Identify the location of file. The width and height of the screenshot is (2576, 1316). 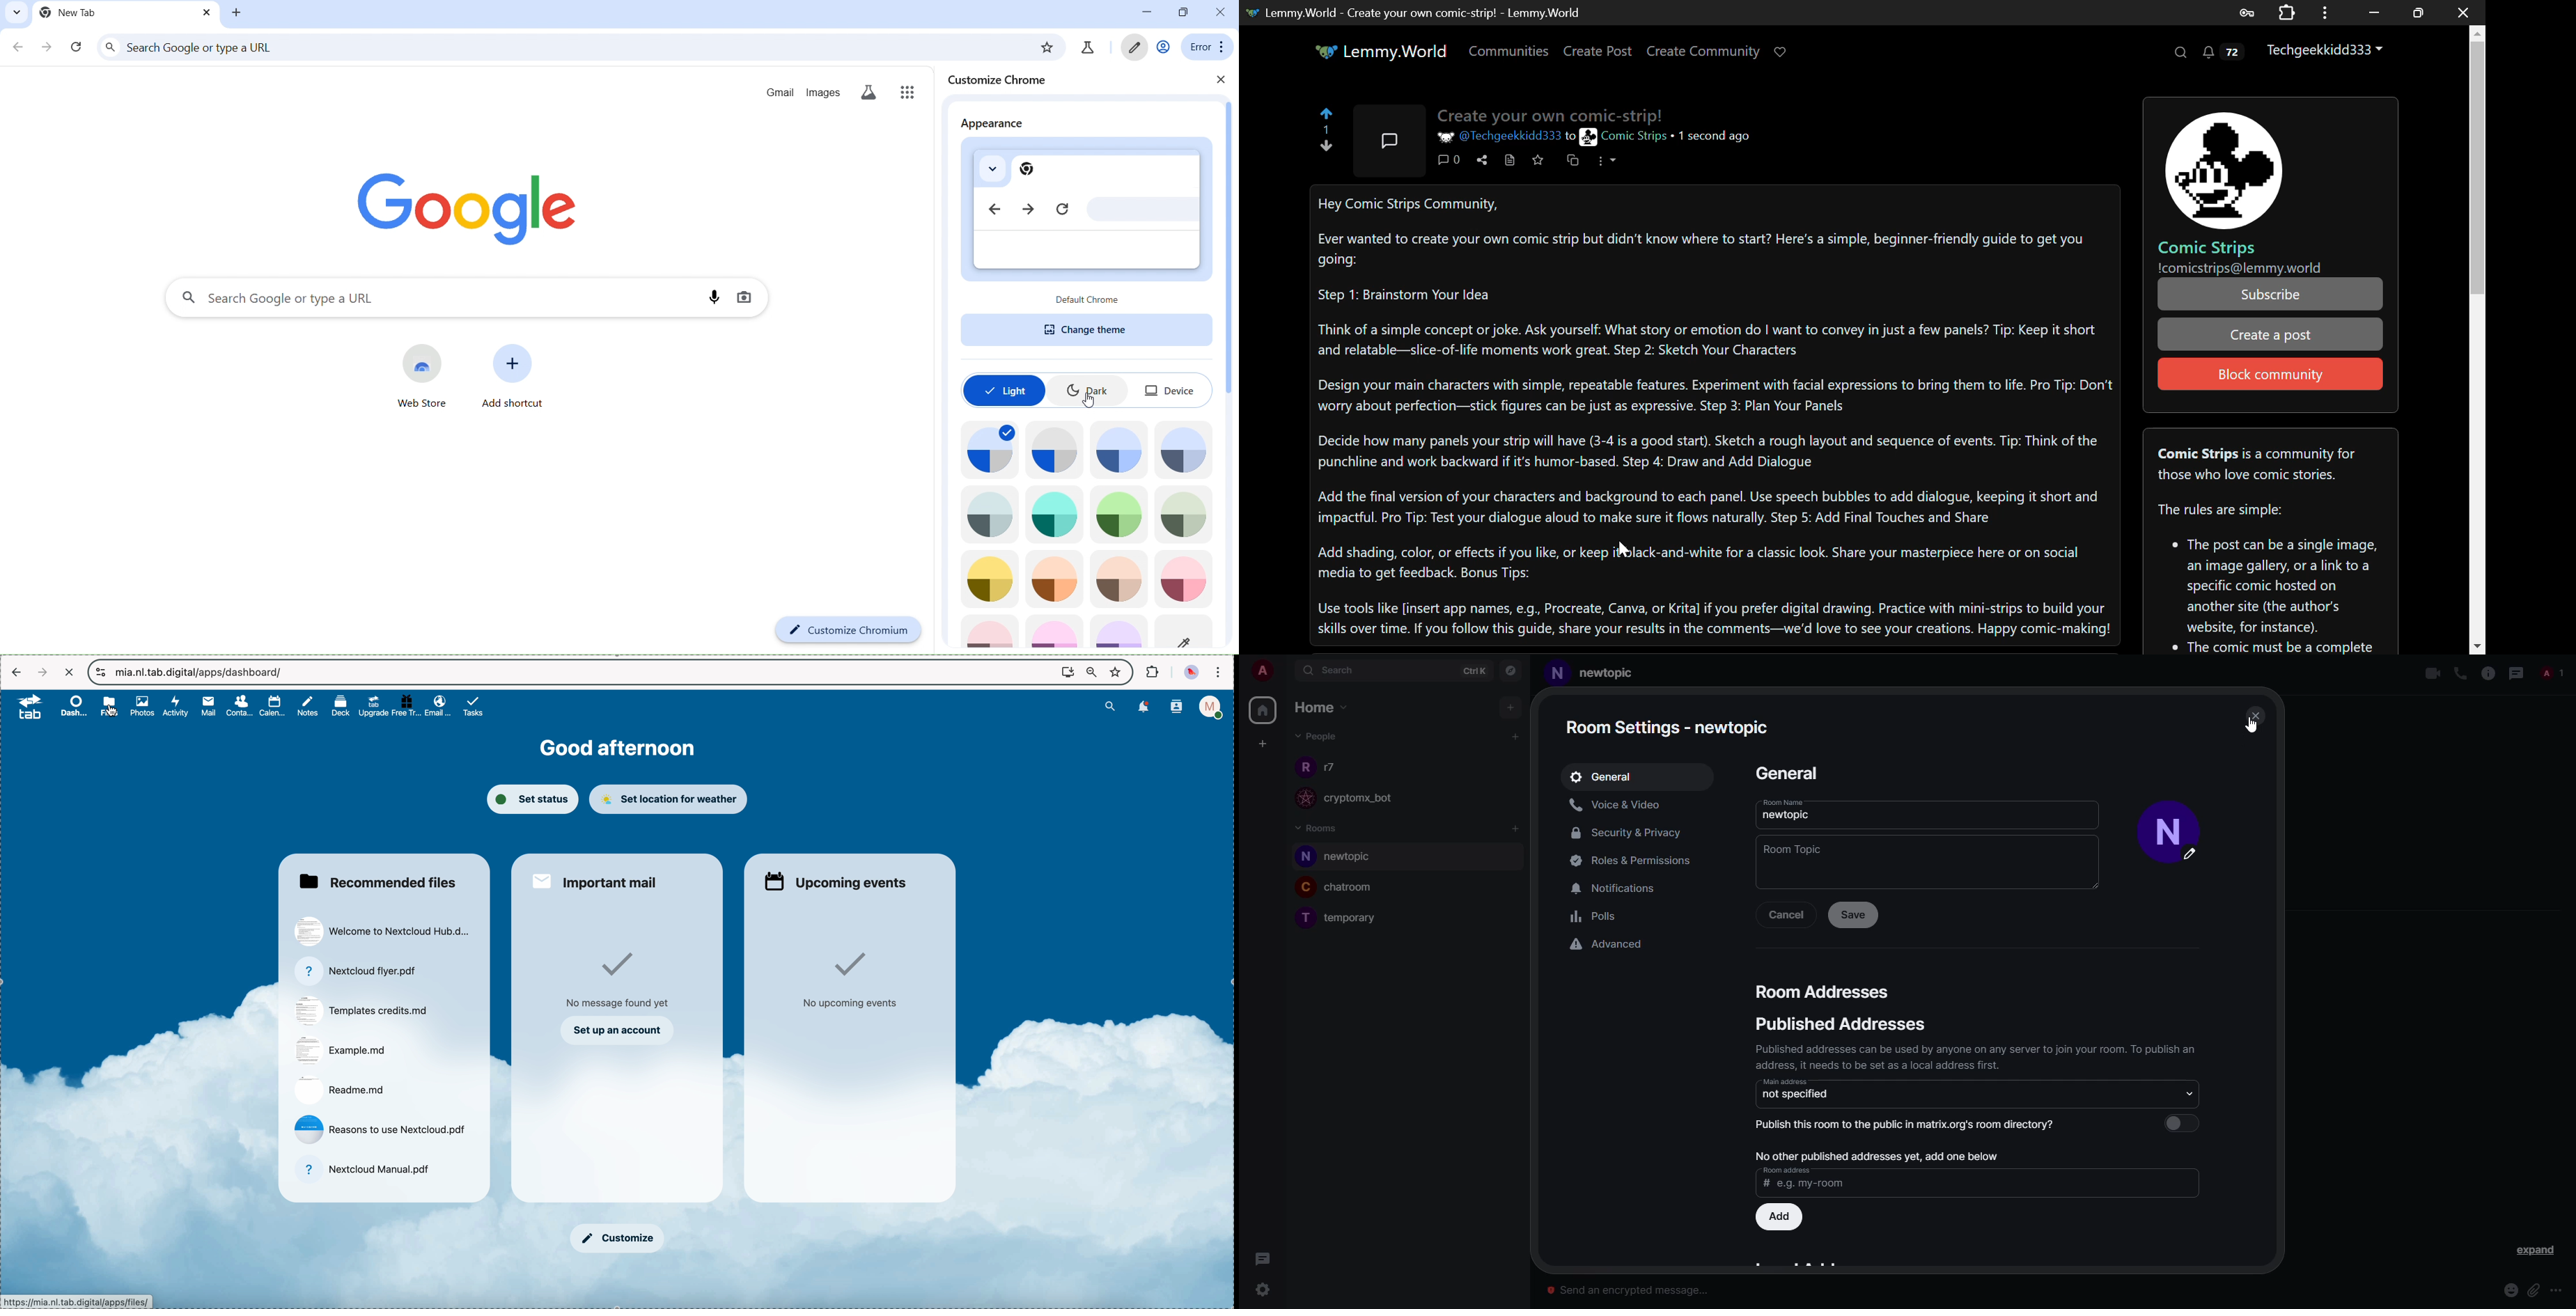
(361, 1010).